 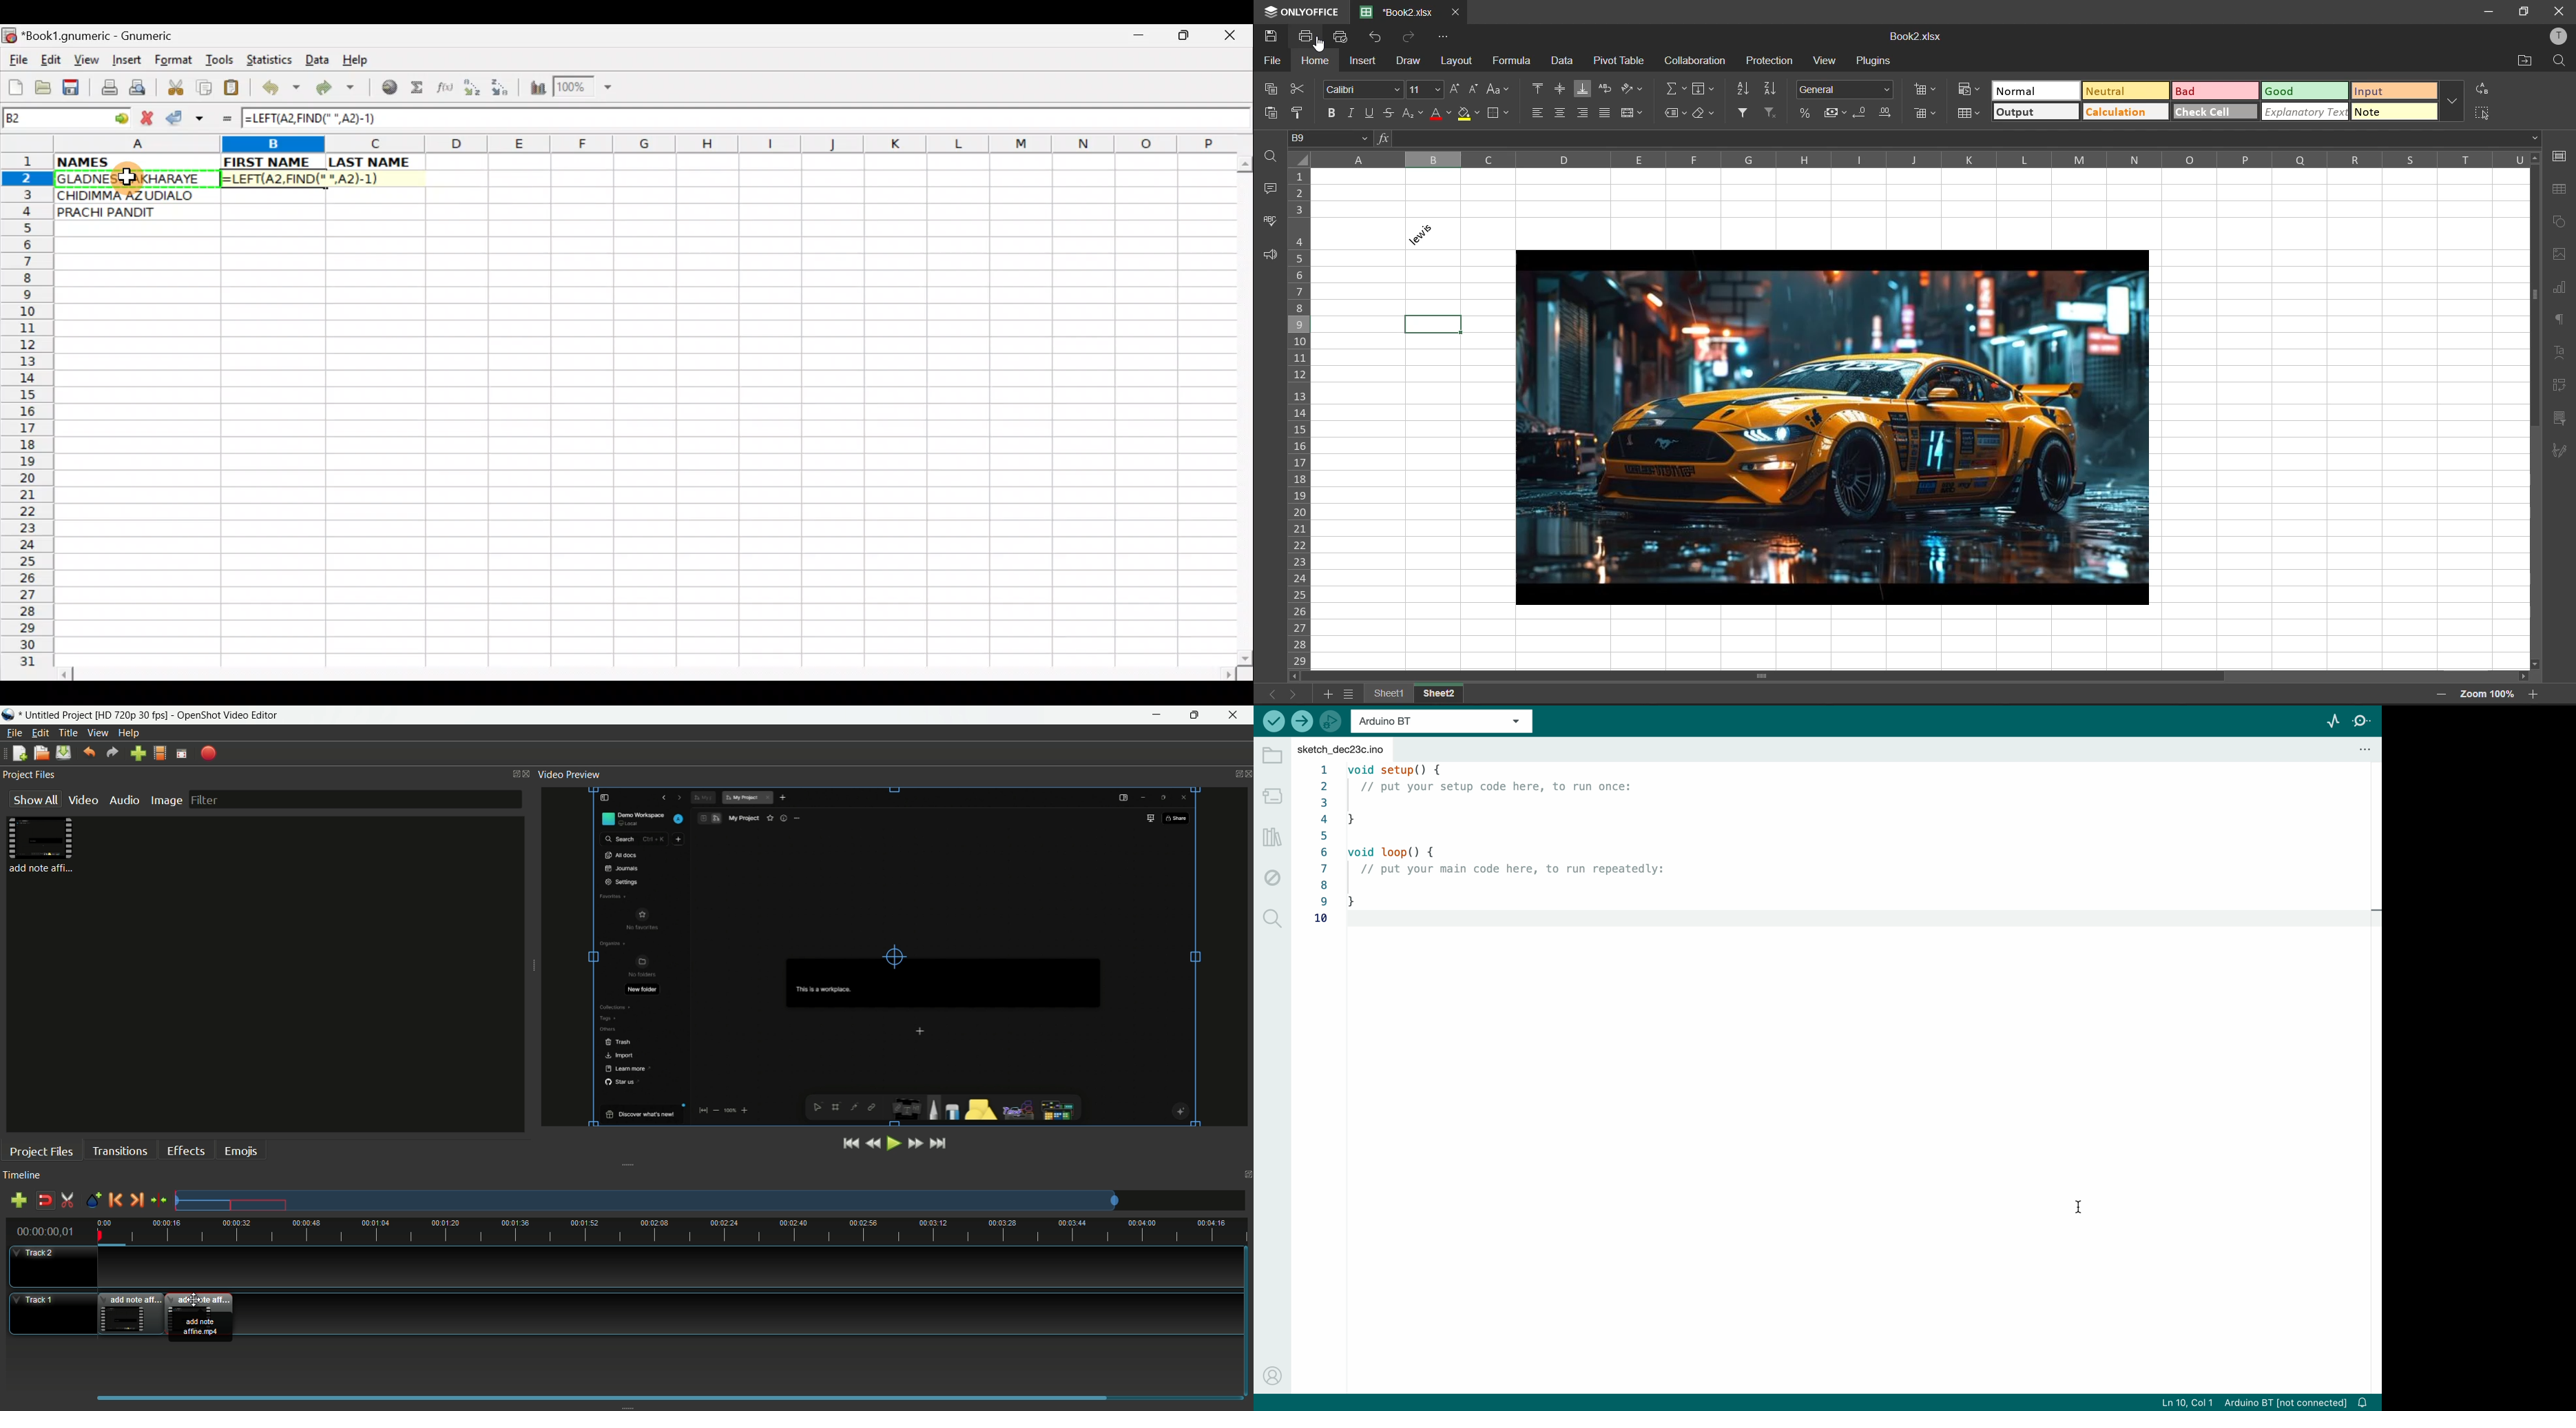 What do you see at coordinates (160, 754) in the screenshot?
I see `profile` at bounding box center [160, 754].